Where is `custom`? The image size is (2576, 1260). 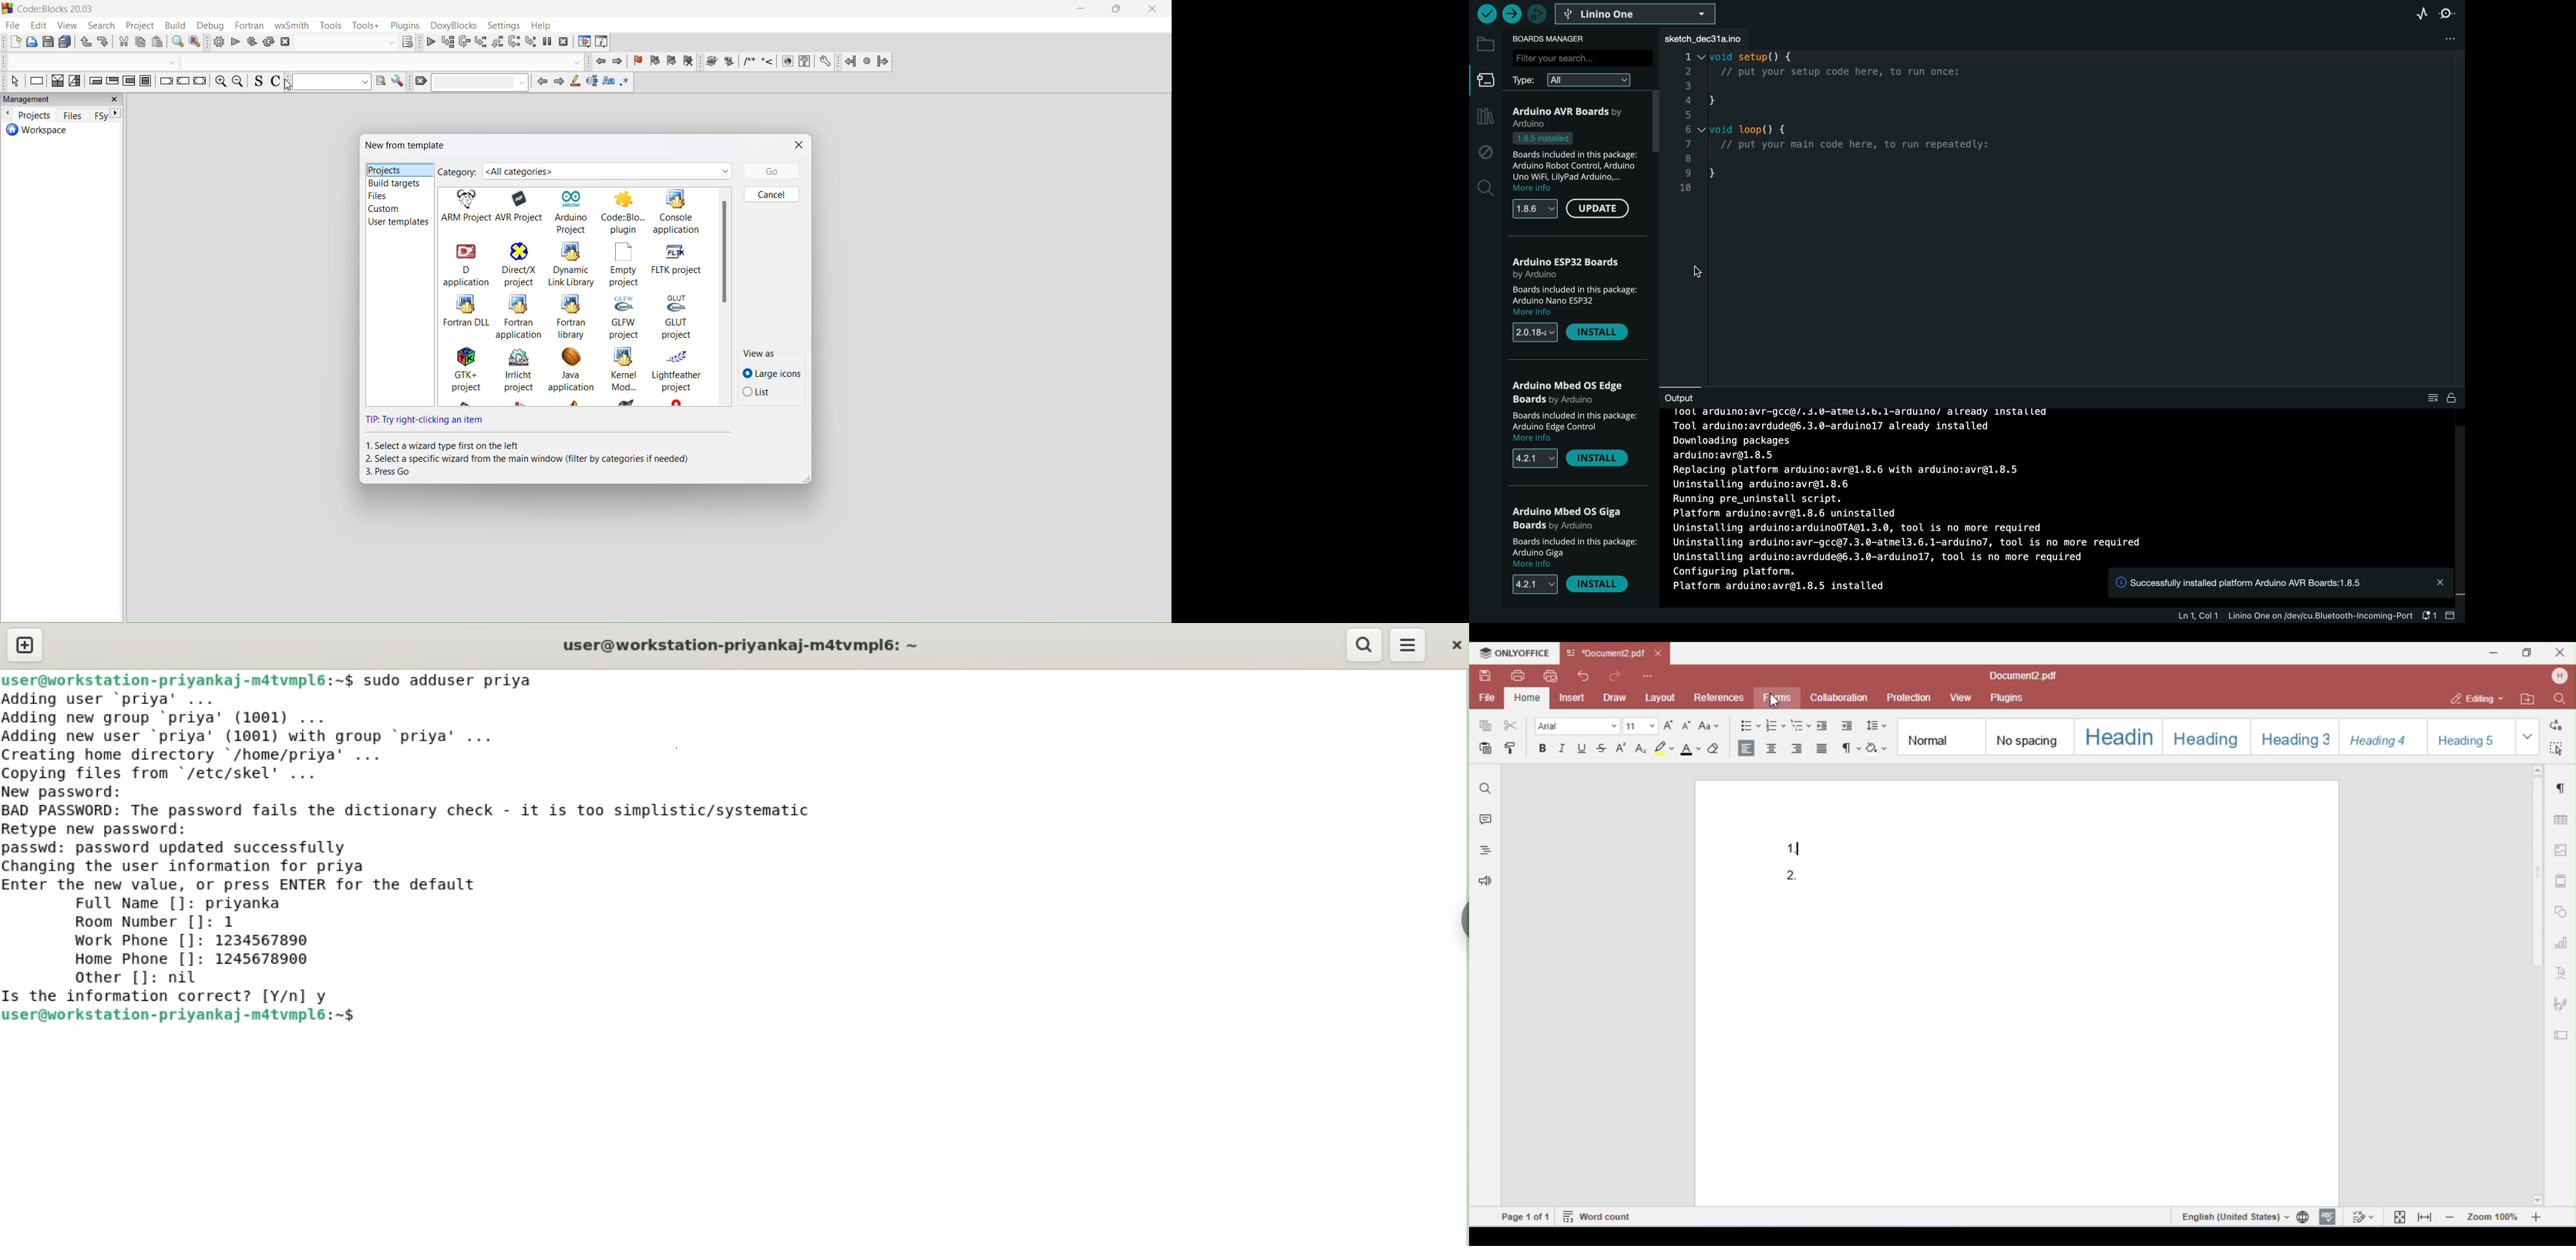
custom is located at coordinates (397, 209).